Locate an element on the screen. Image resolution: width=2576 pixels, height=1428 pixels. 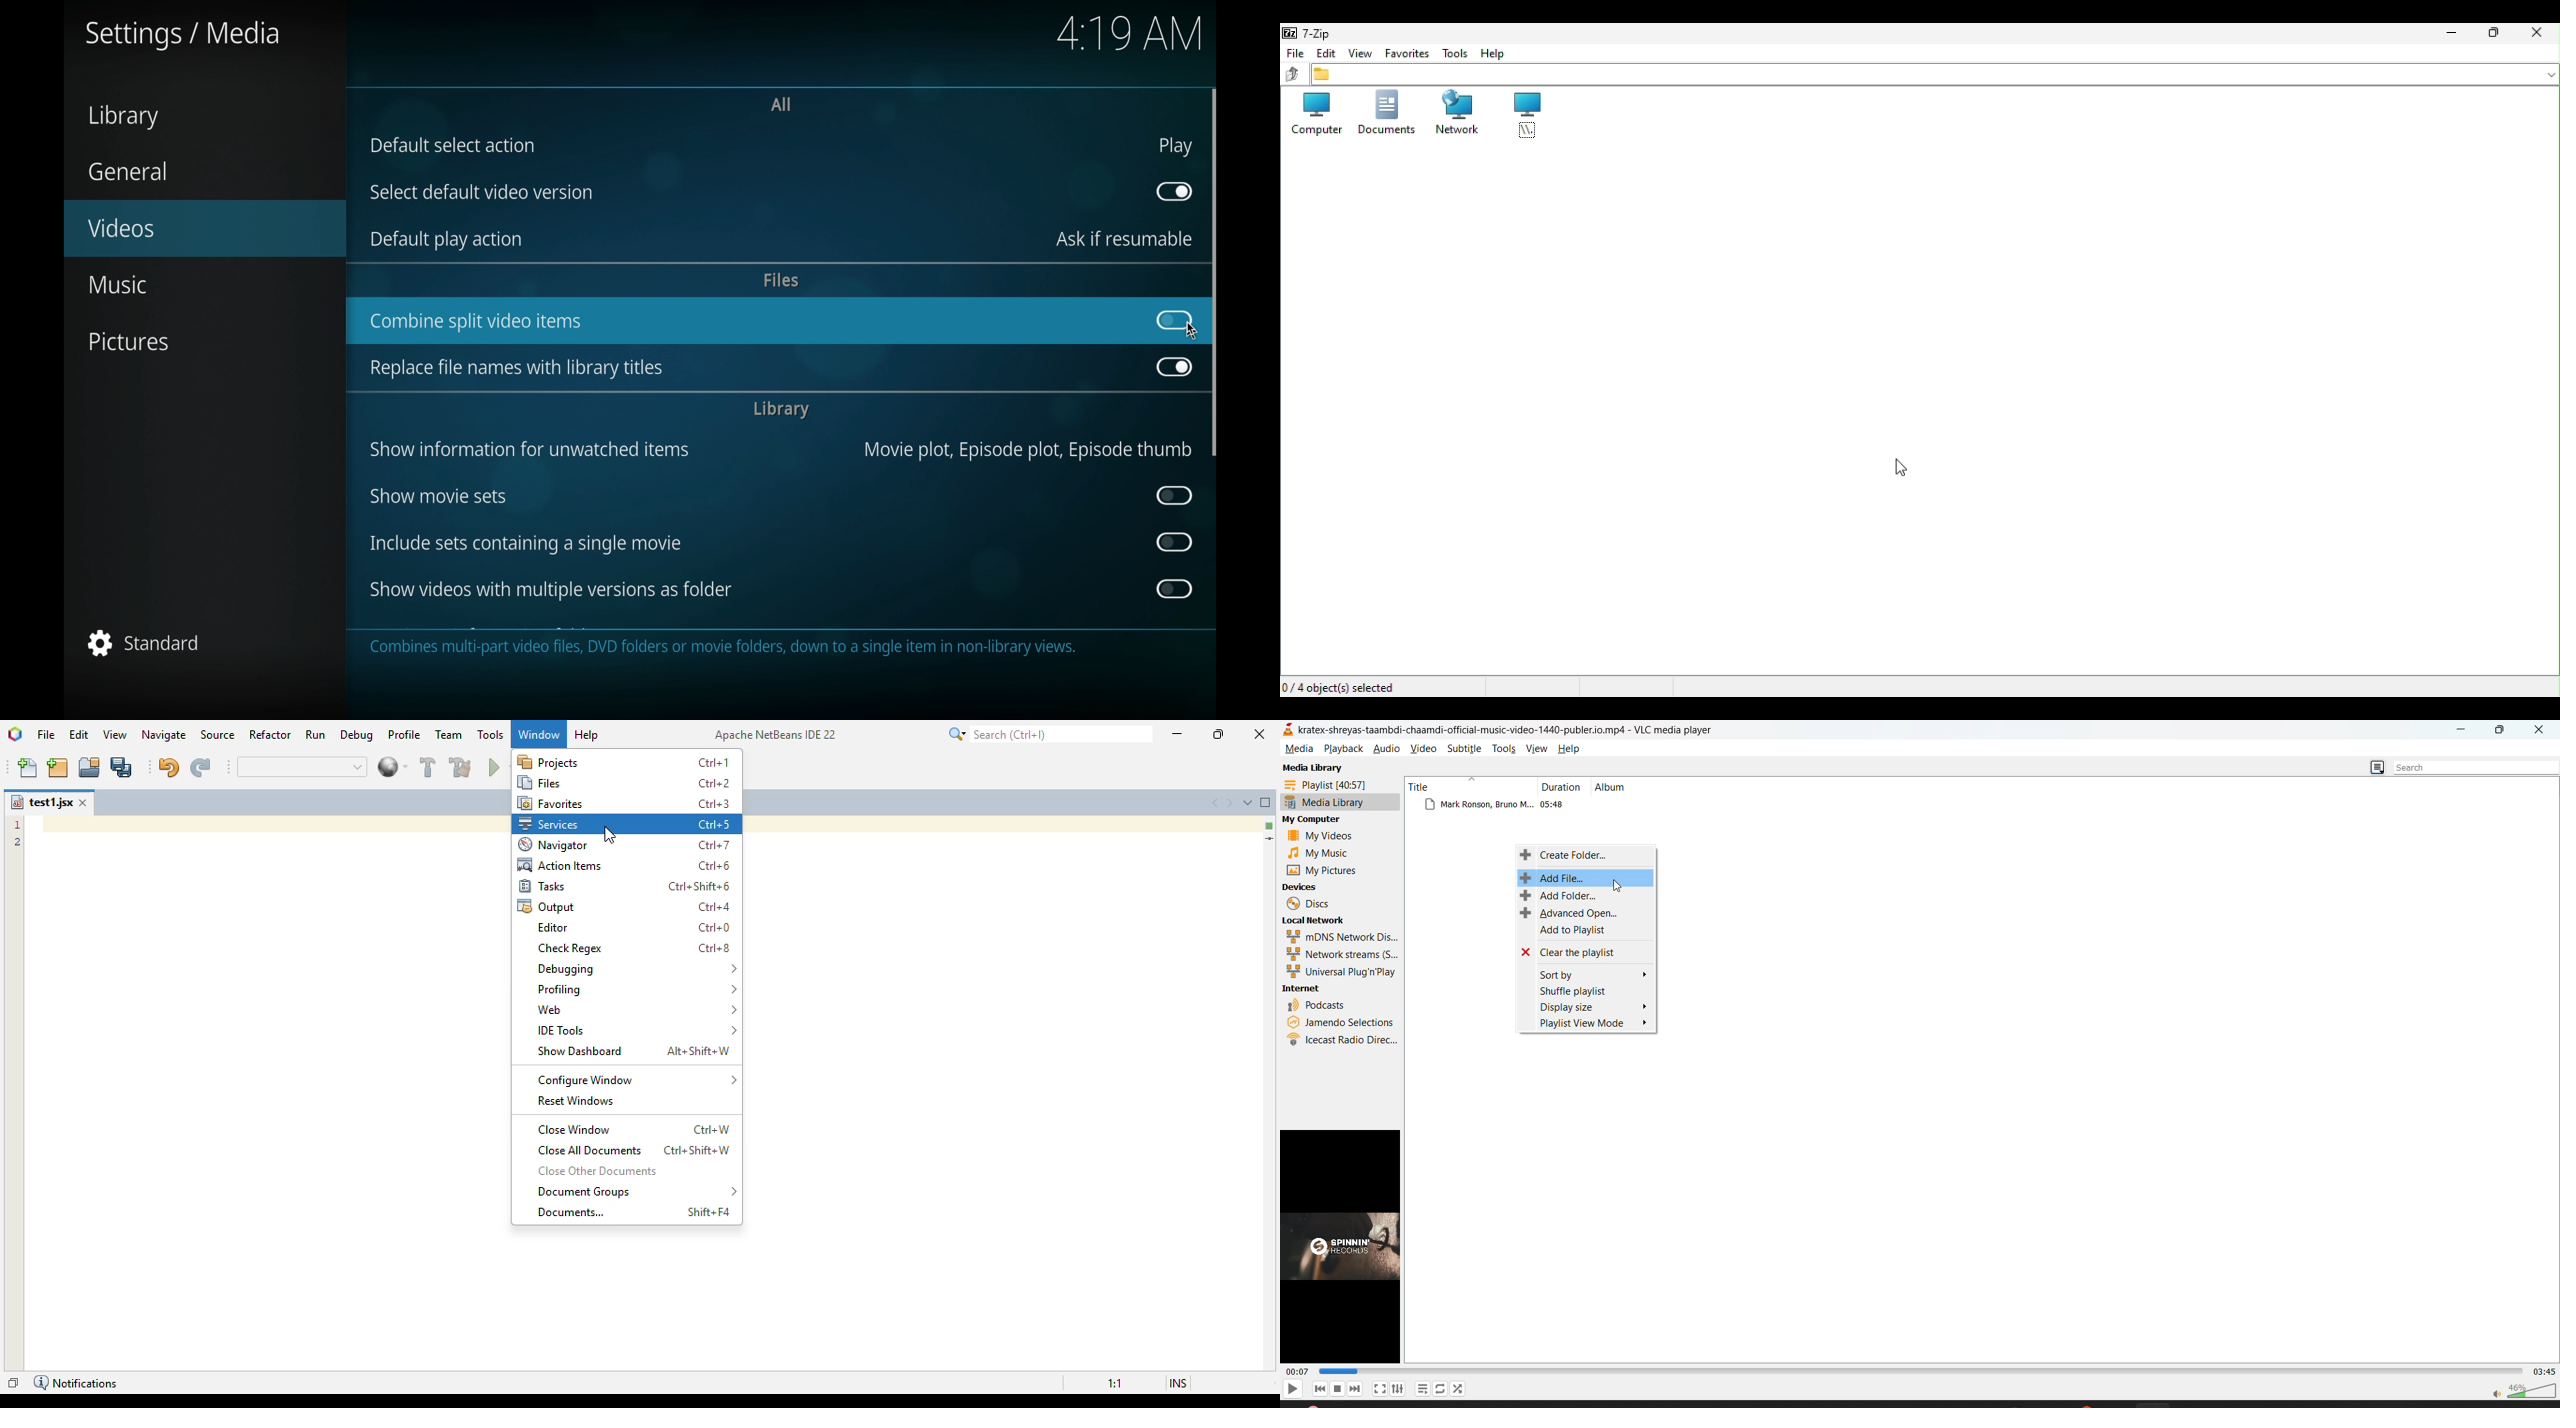
podcasts is located at coordinates (1315, 1005).